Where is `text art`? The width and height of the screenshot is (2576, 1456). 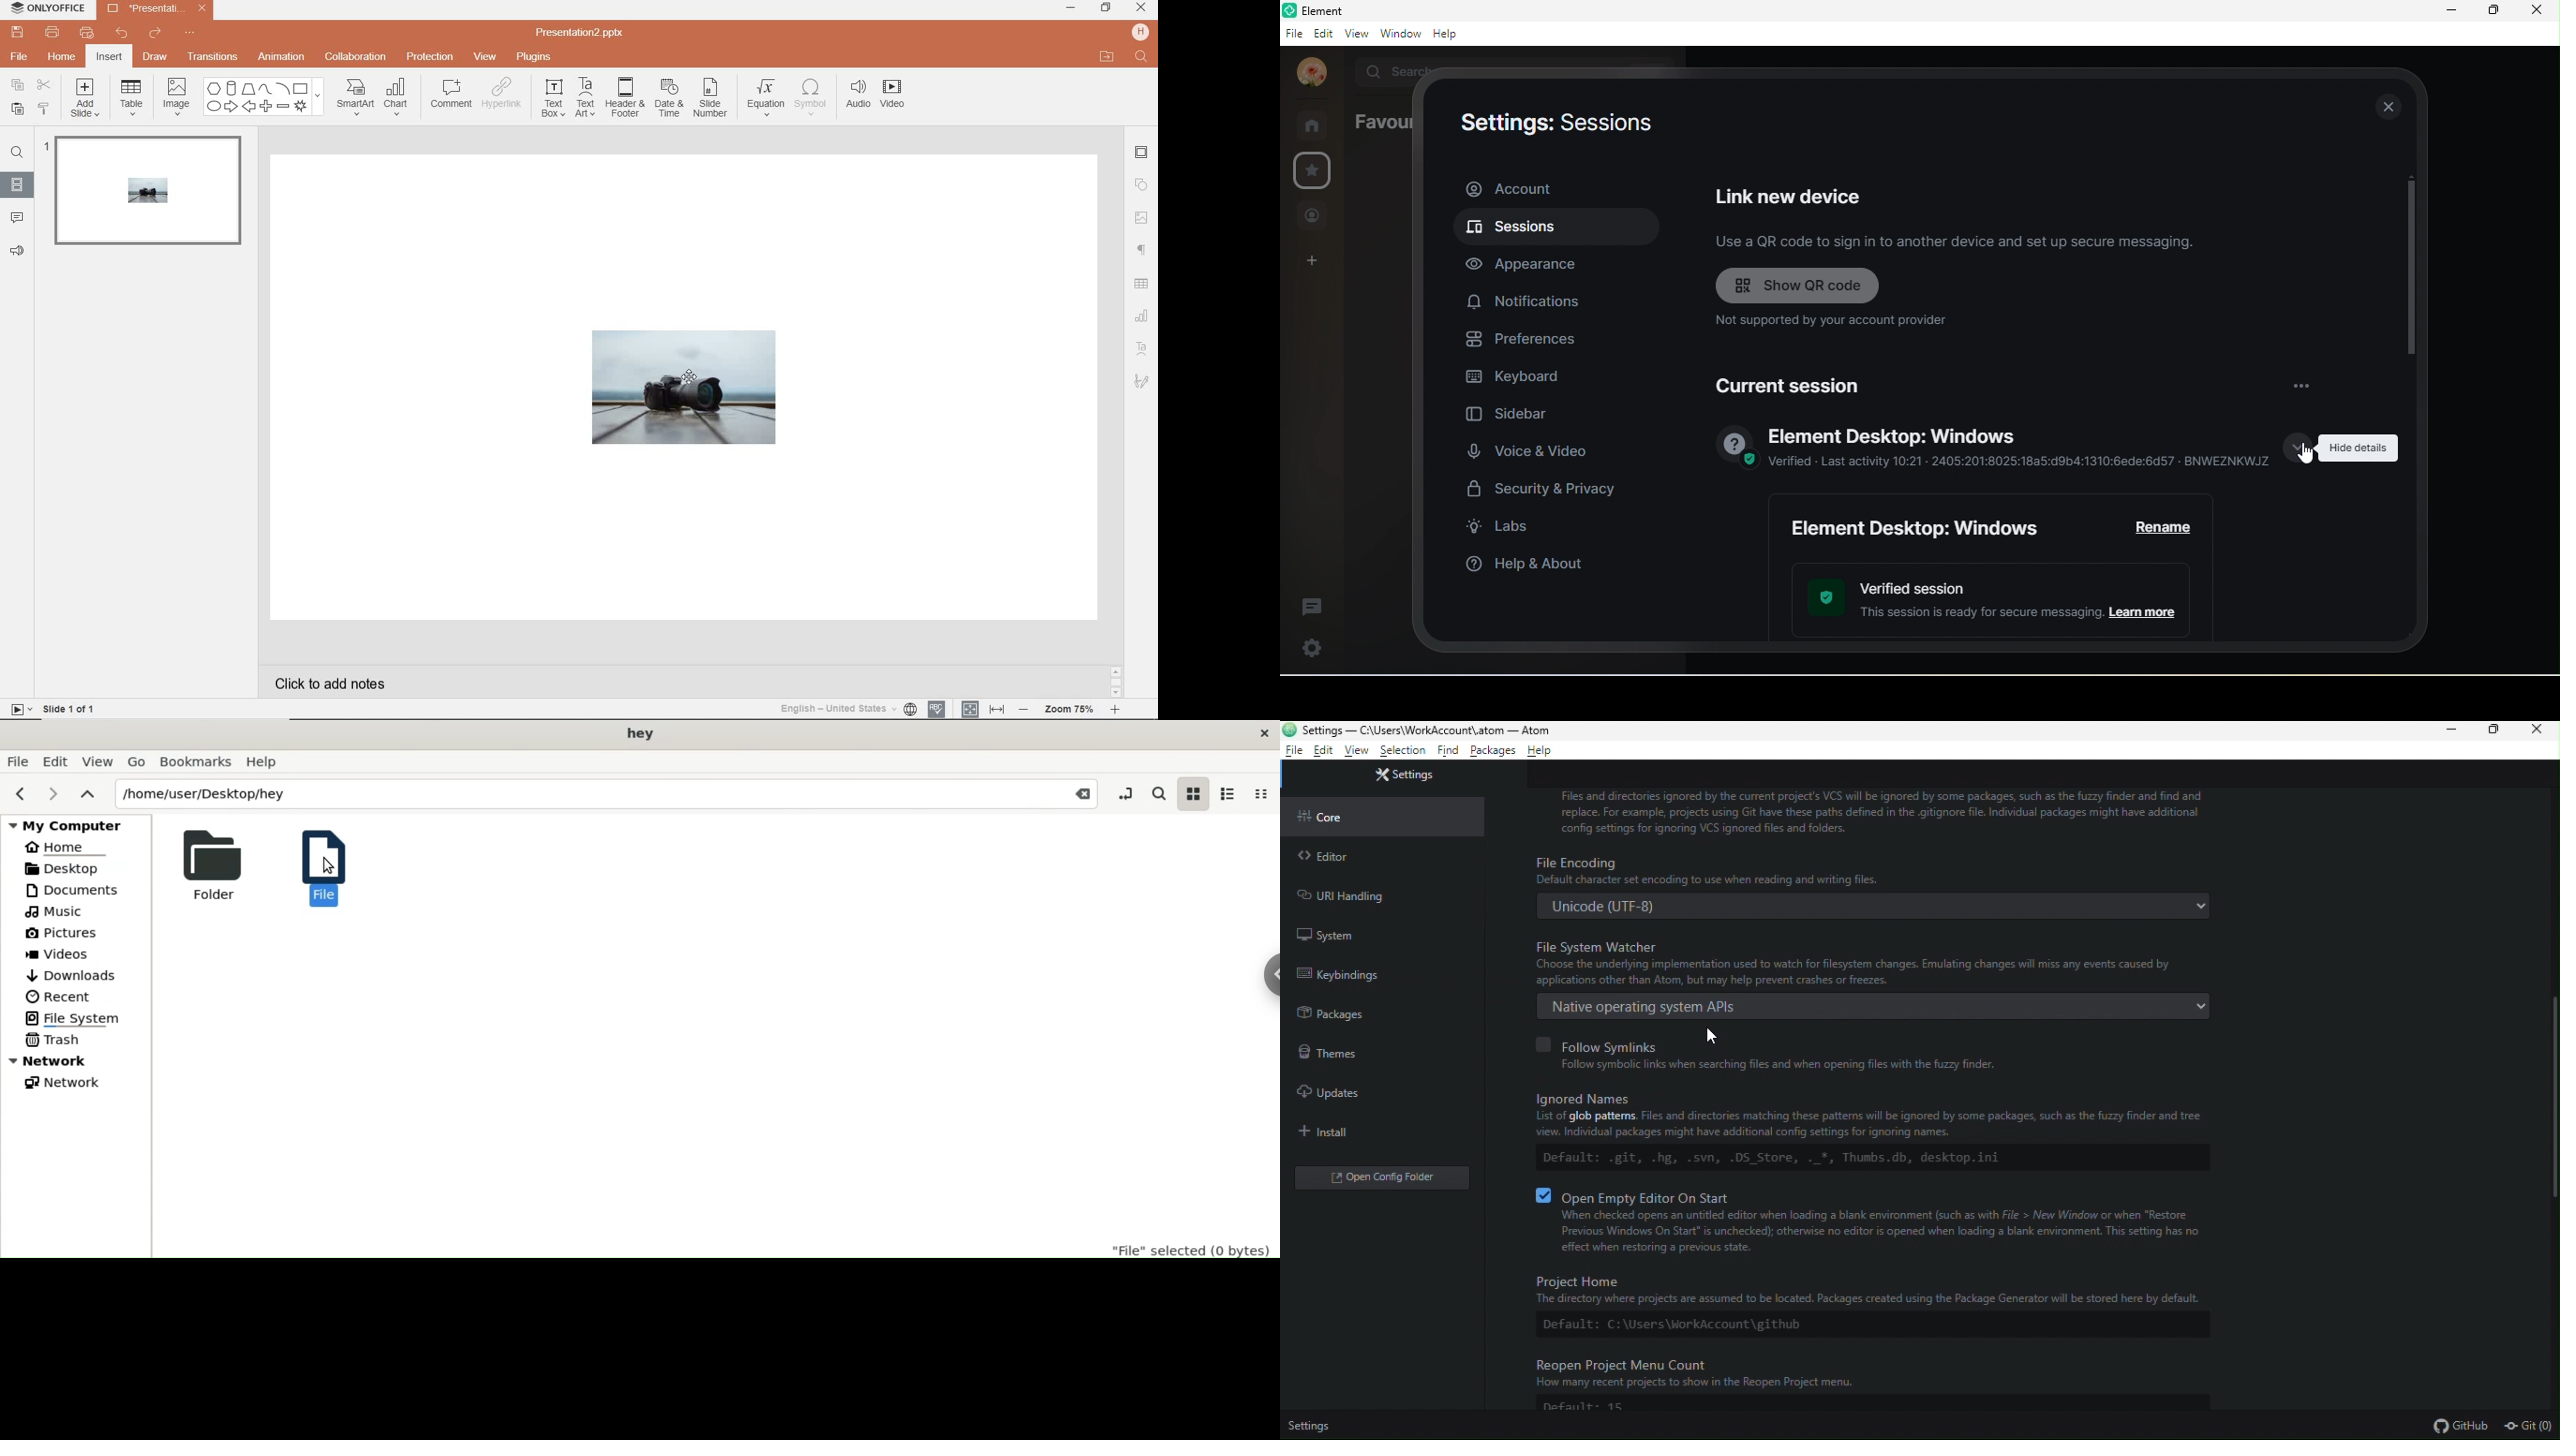
text art is located at coordinates (586, 99).